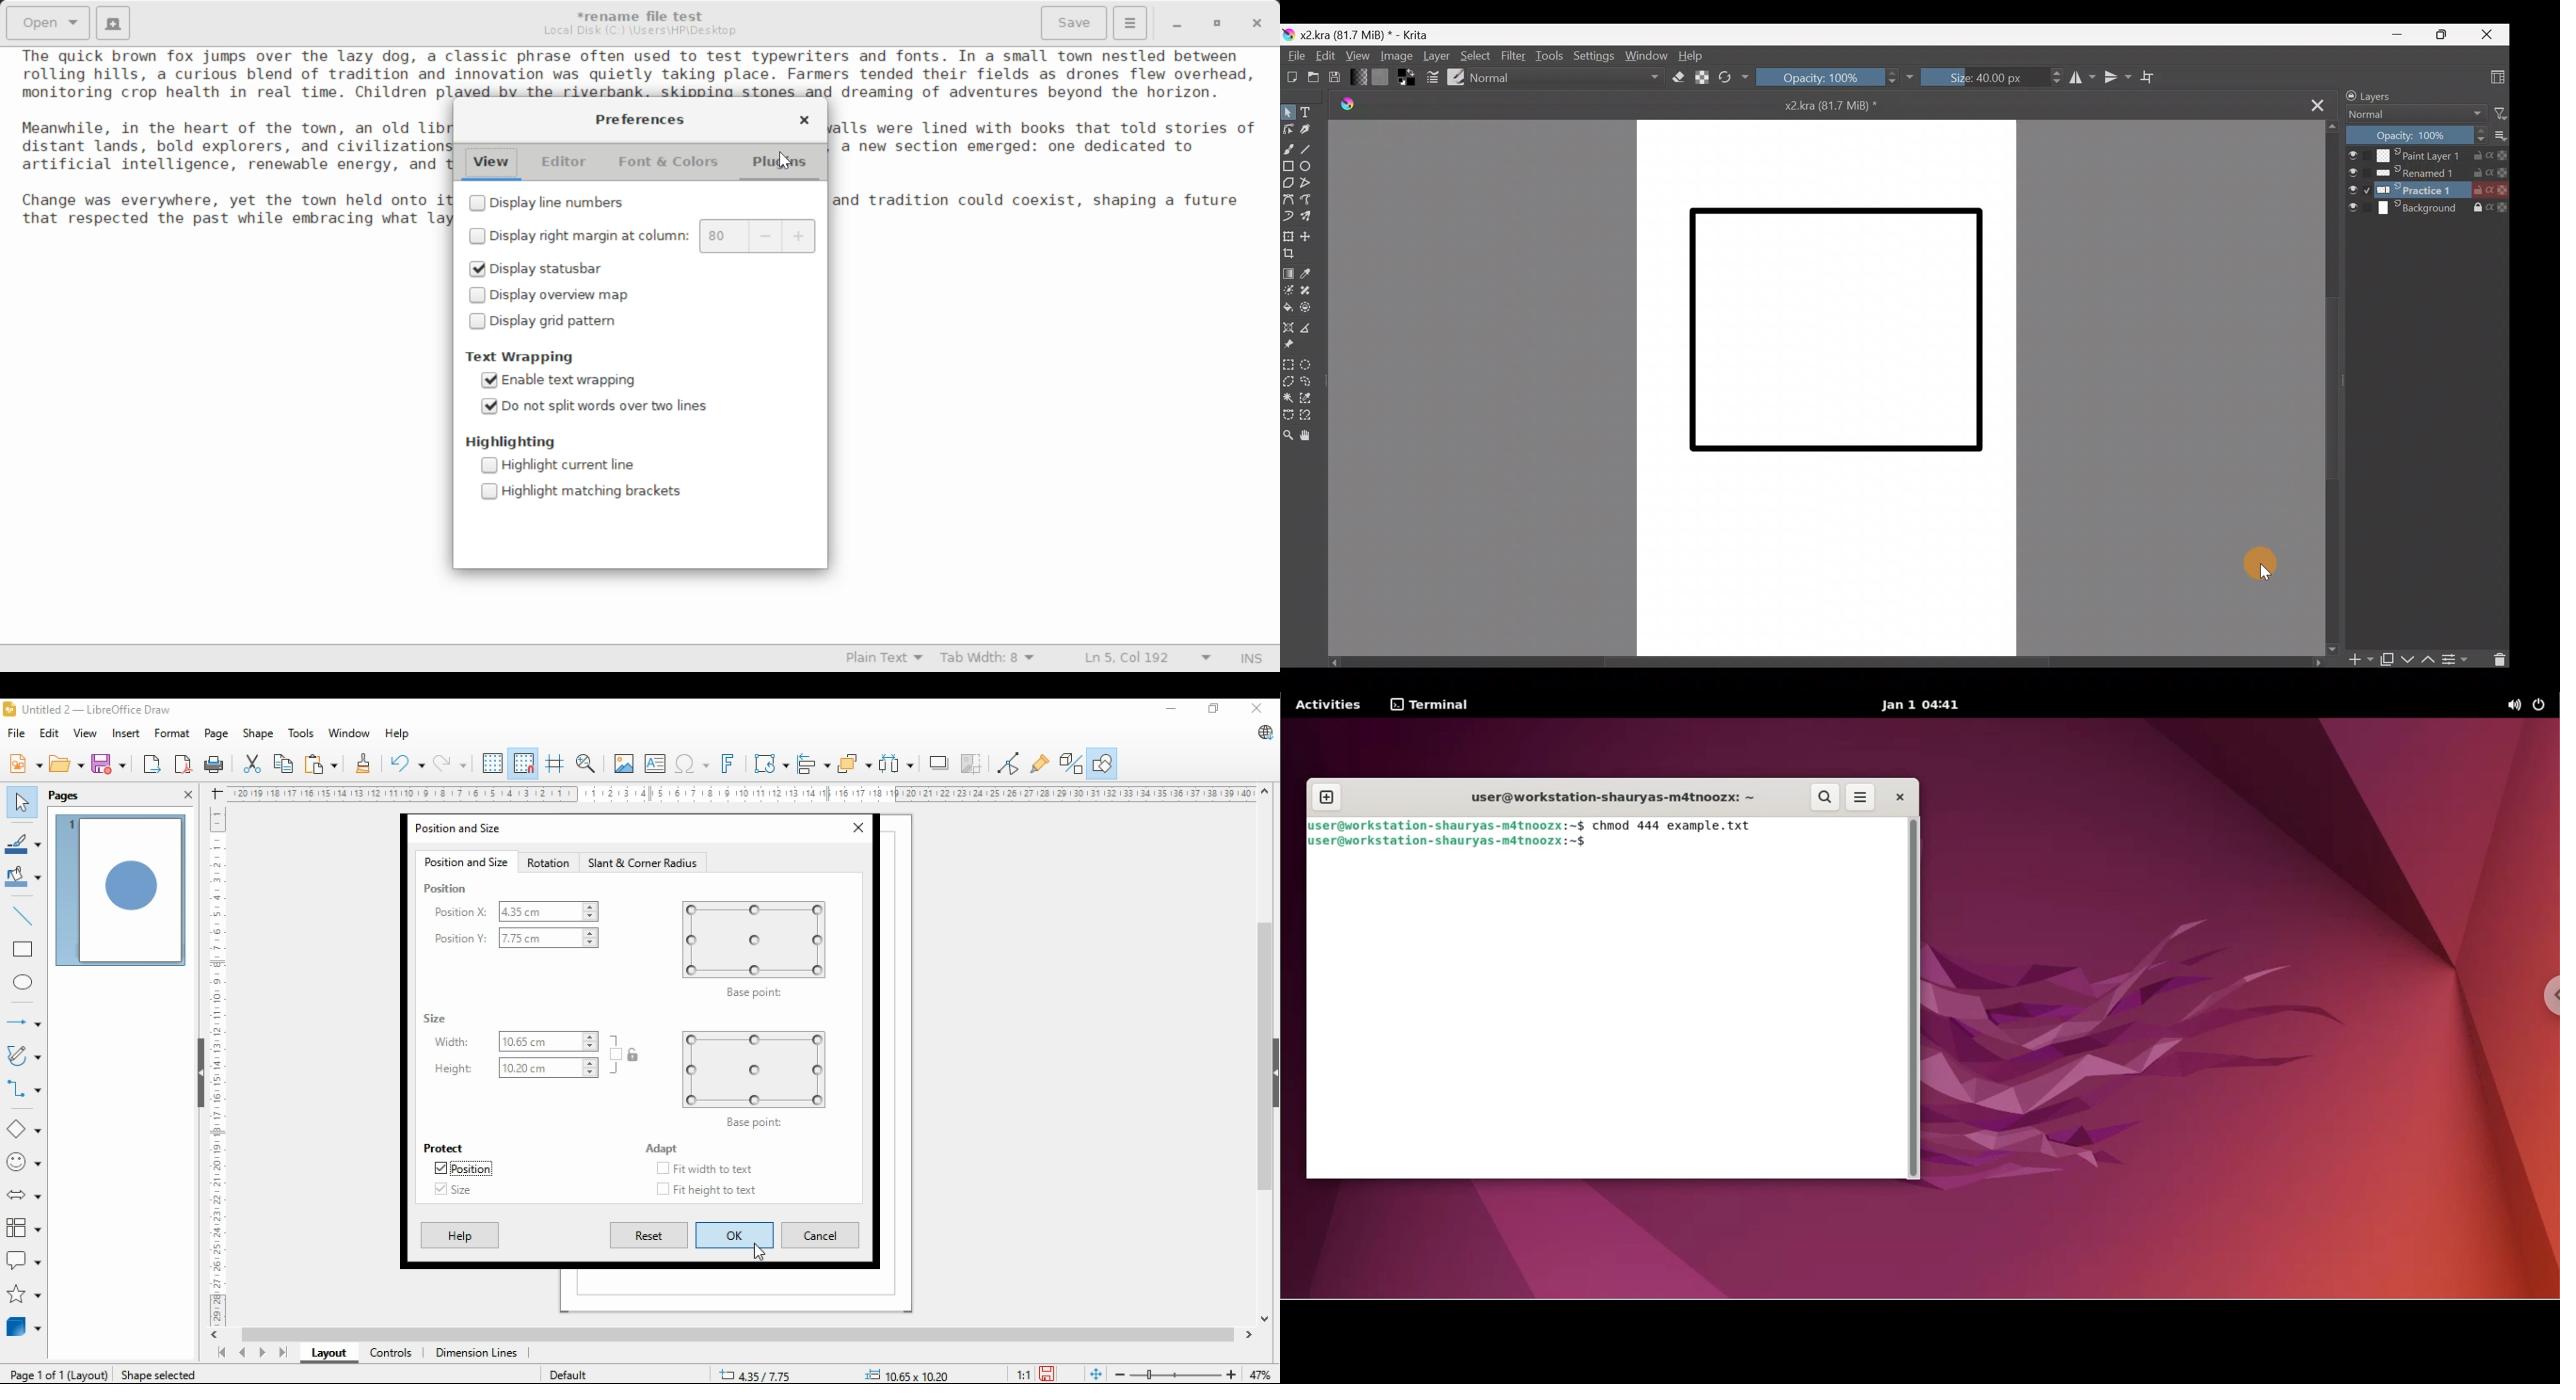 The height and width of the screenshot is (1400, 2576). I want to click on rectangle, so click(23, 950).